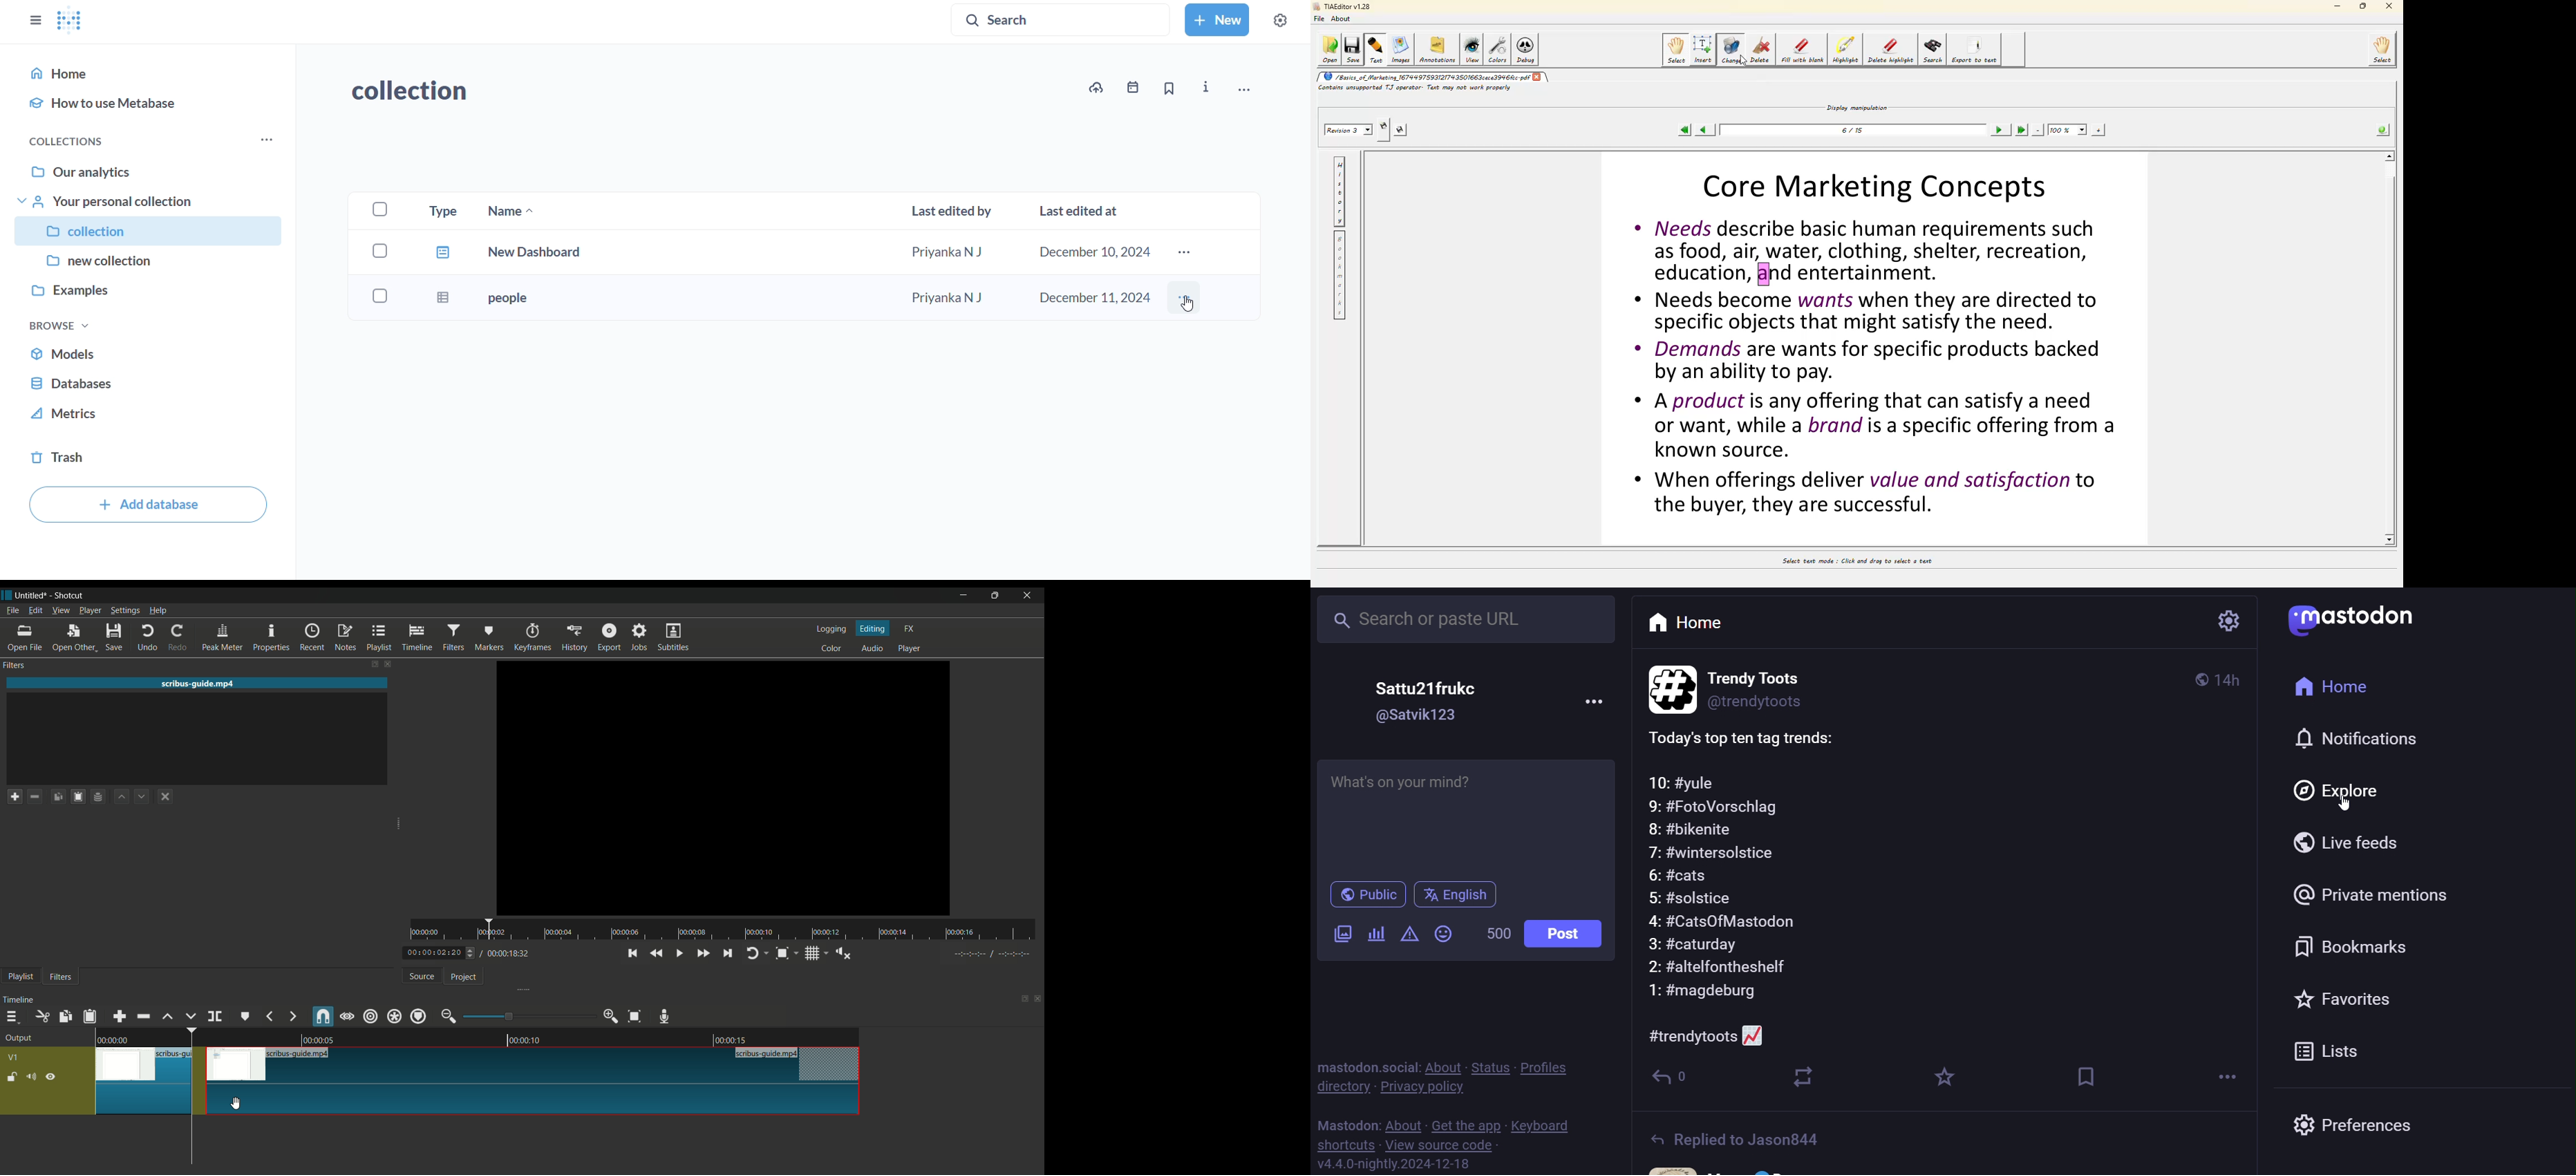  I want to click on list, so click(2328, 1051).